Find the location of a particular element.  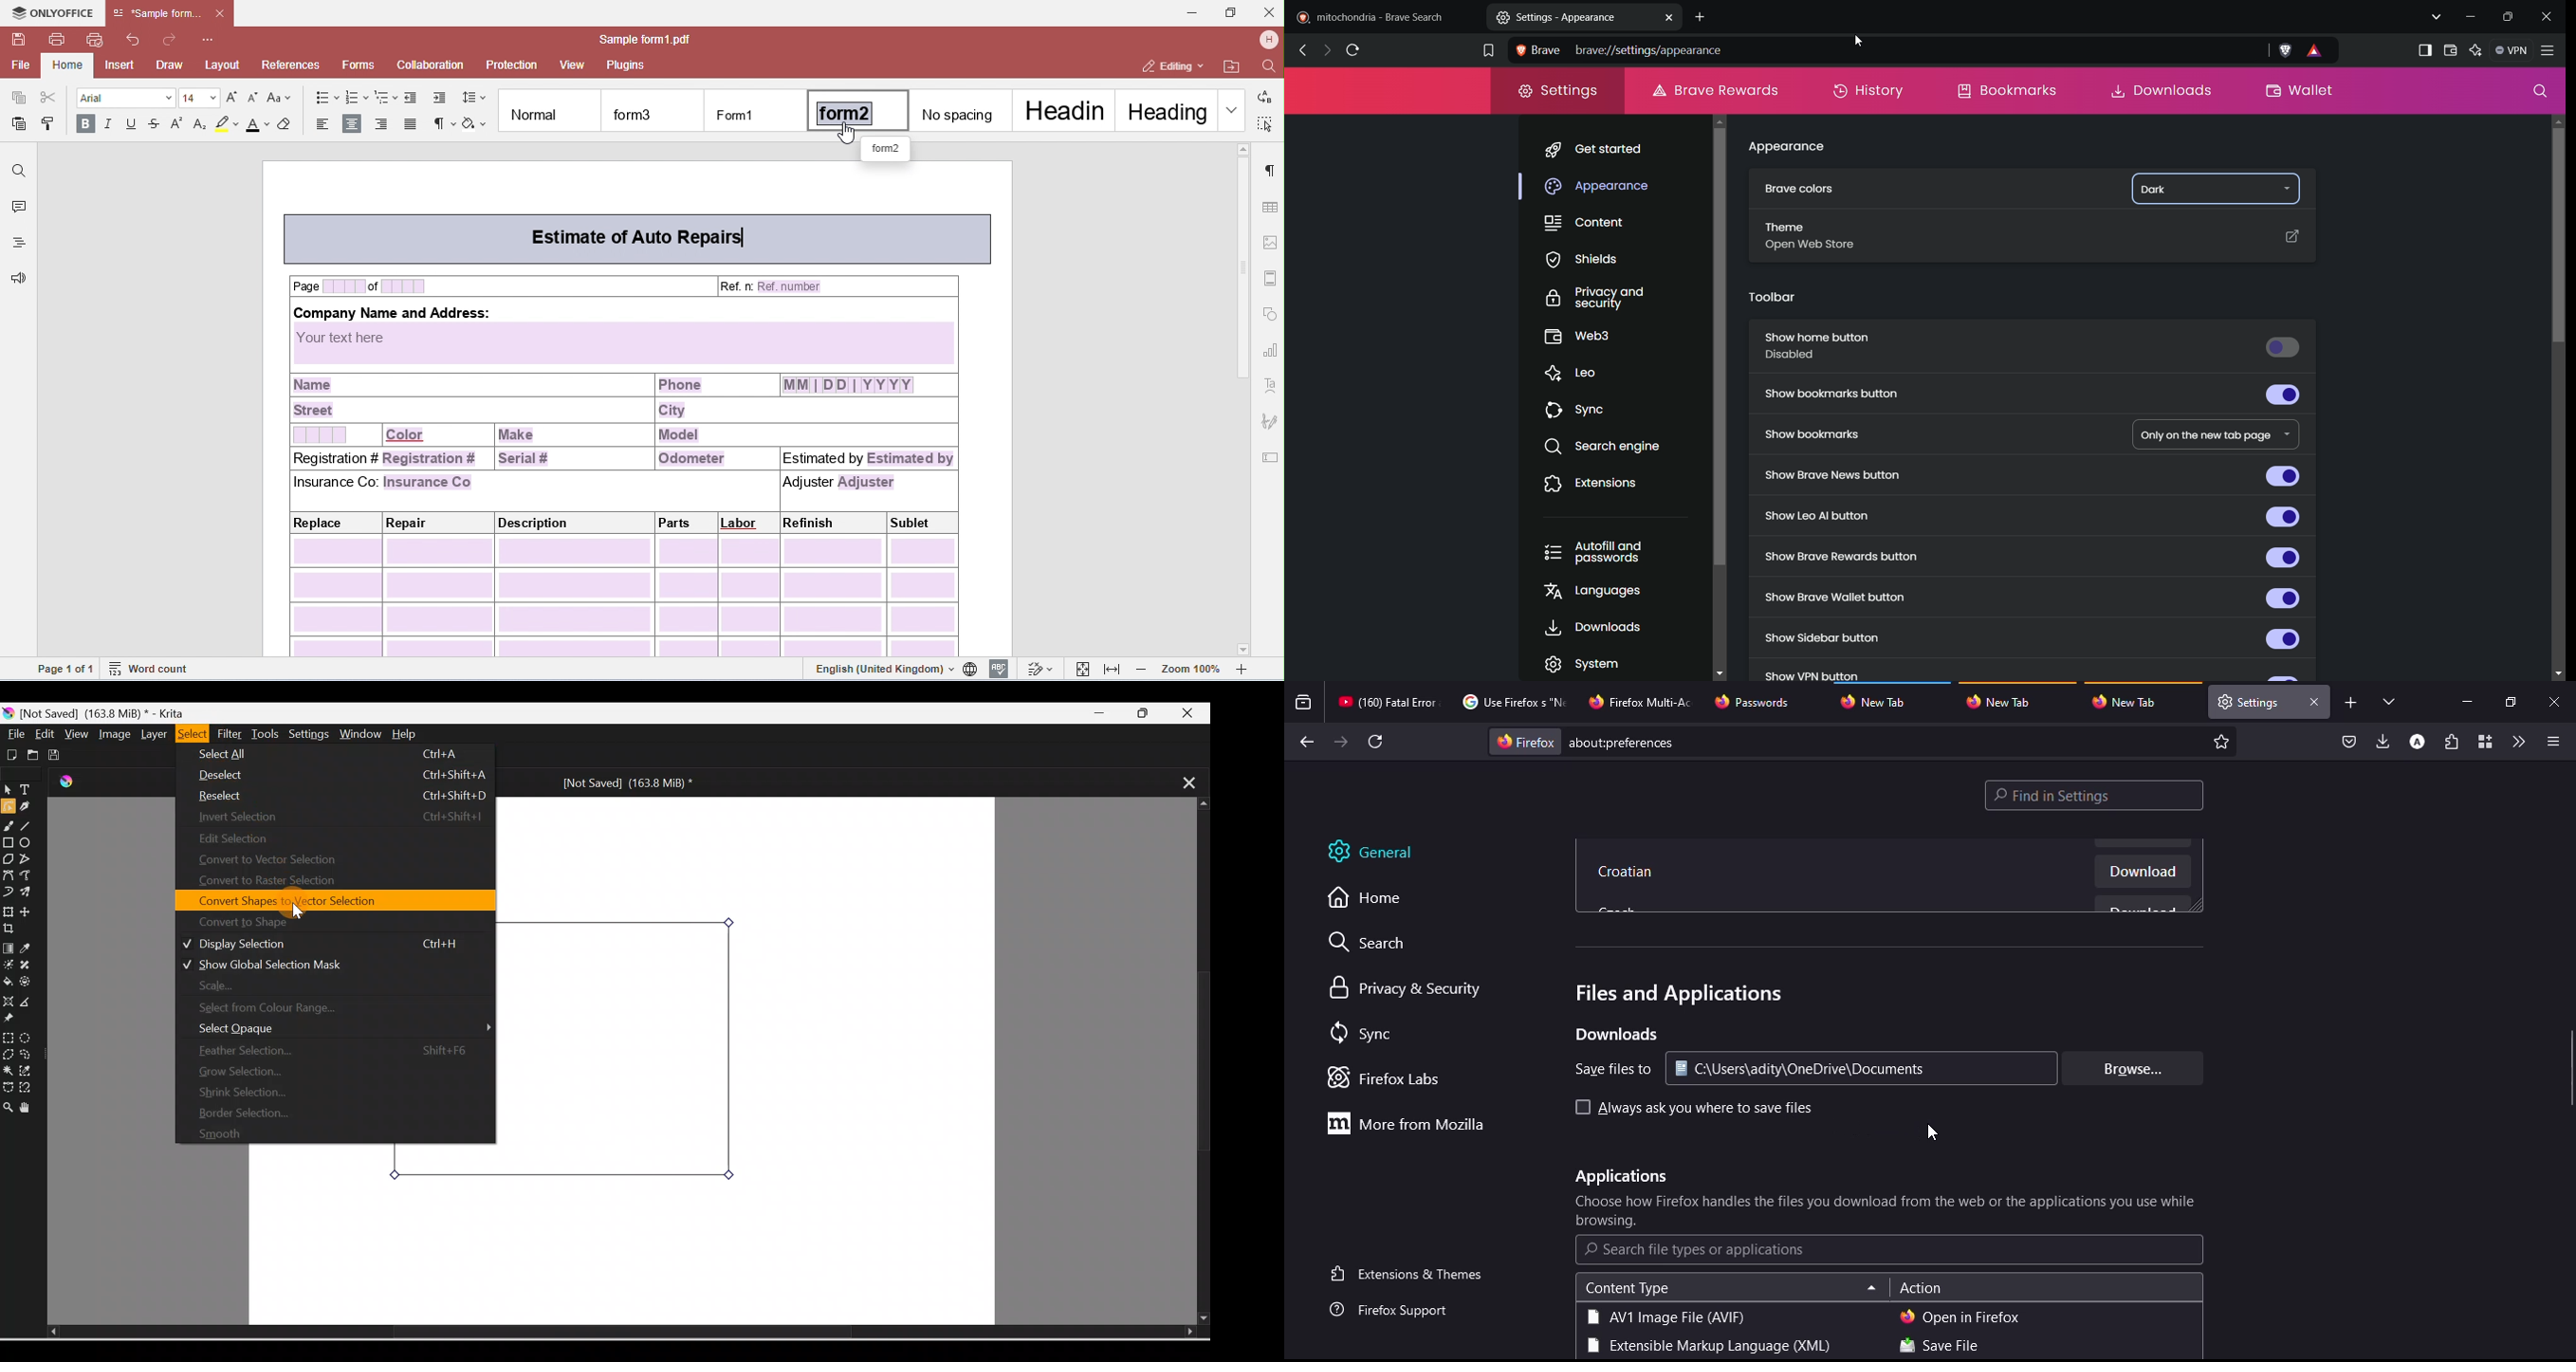

search engine is located at coordinates (1619, 448).